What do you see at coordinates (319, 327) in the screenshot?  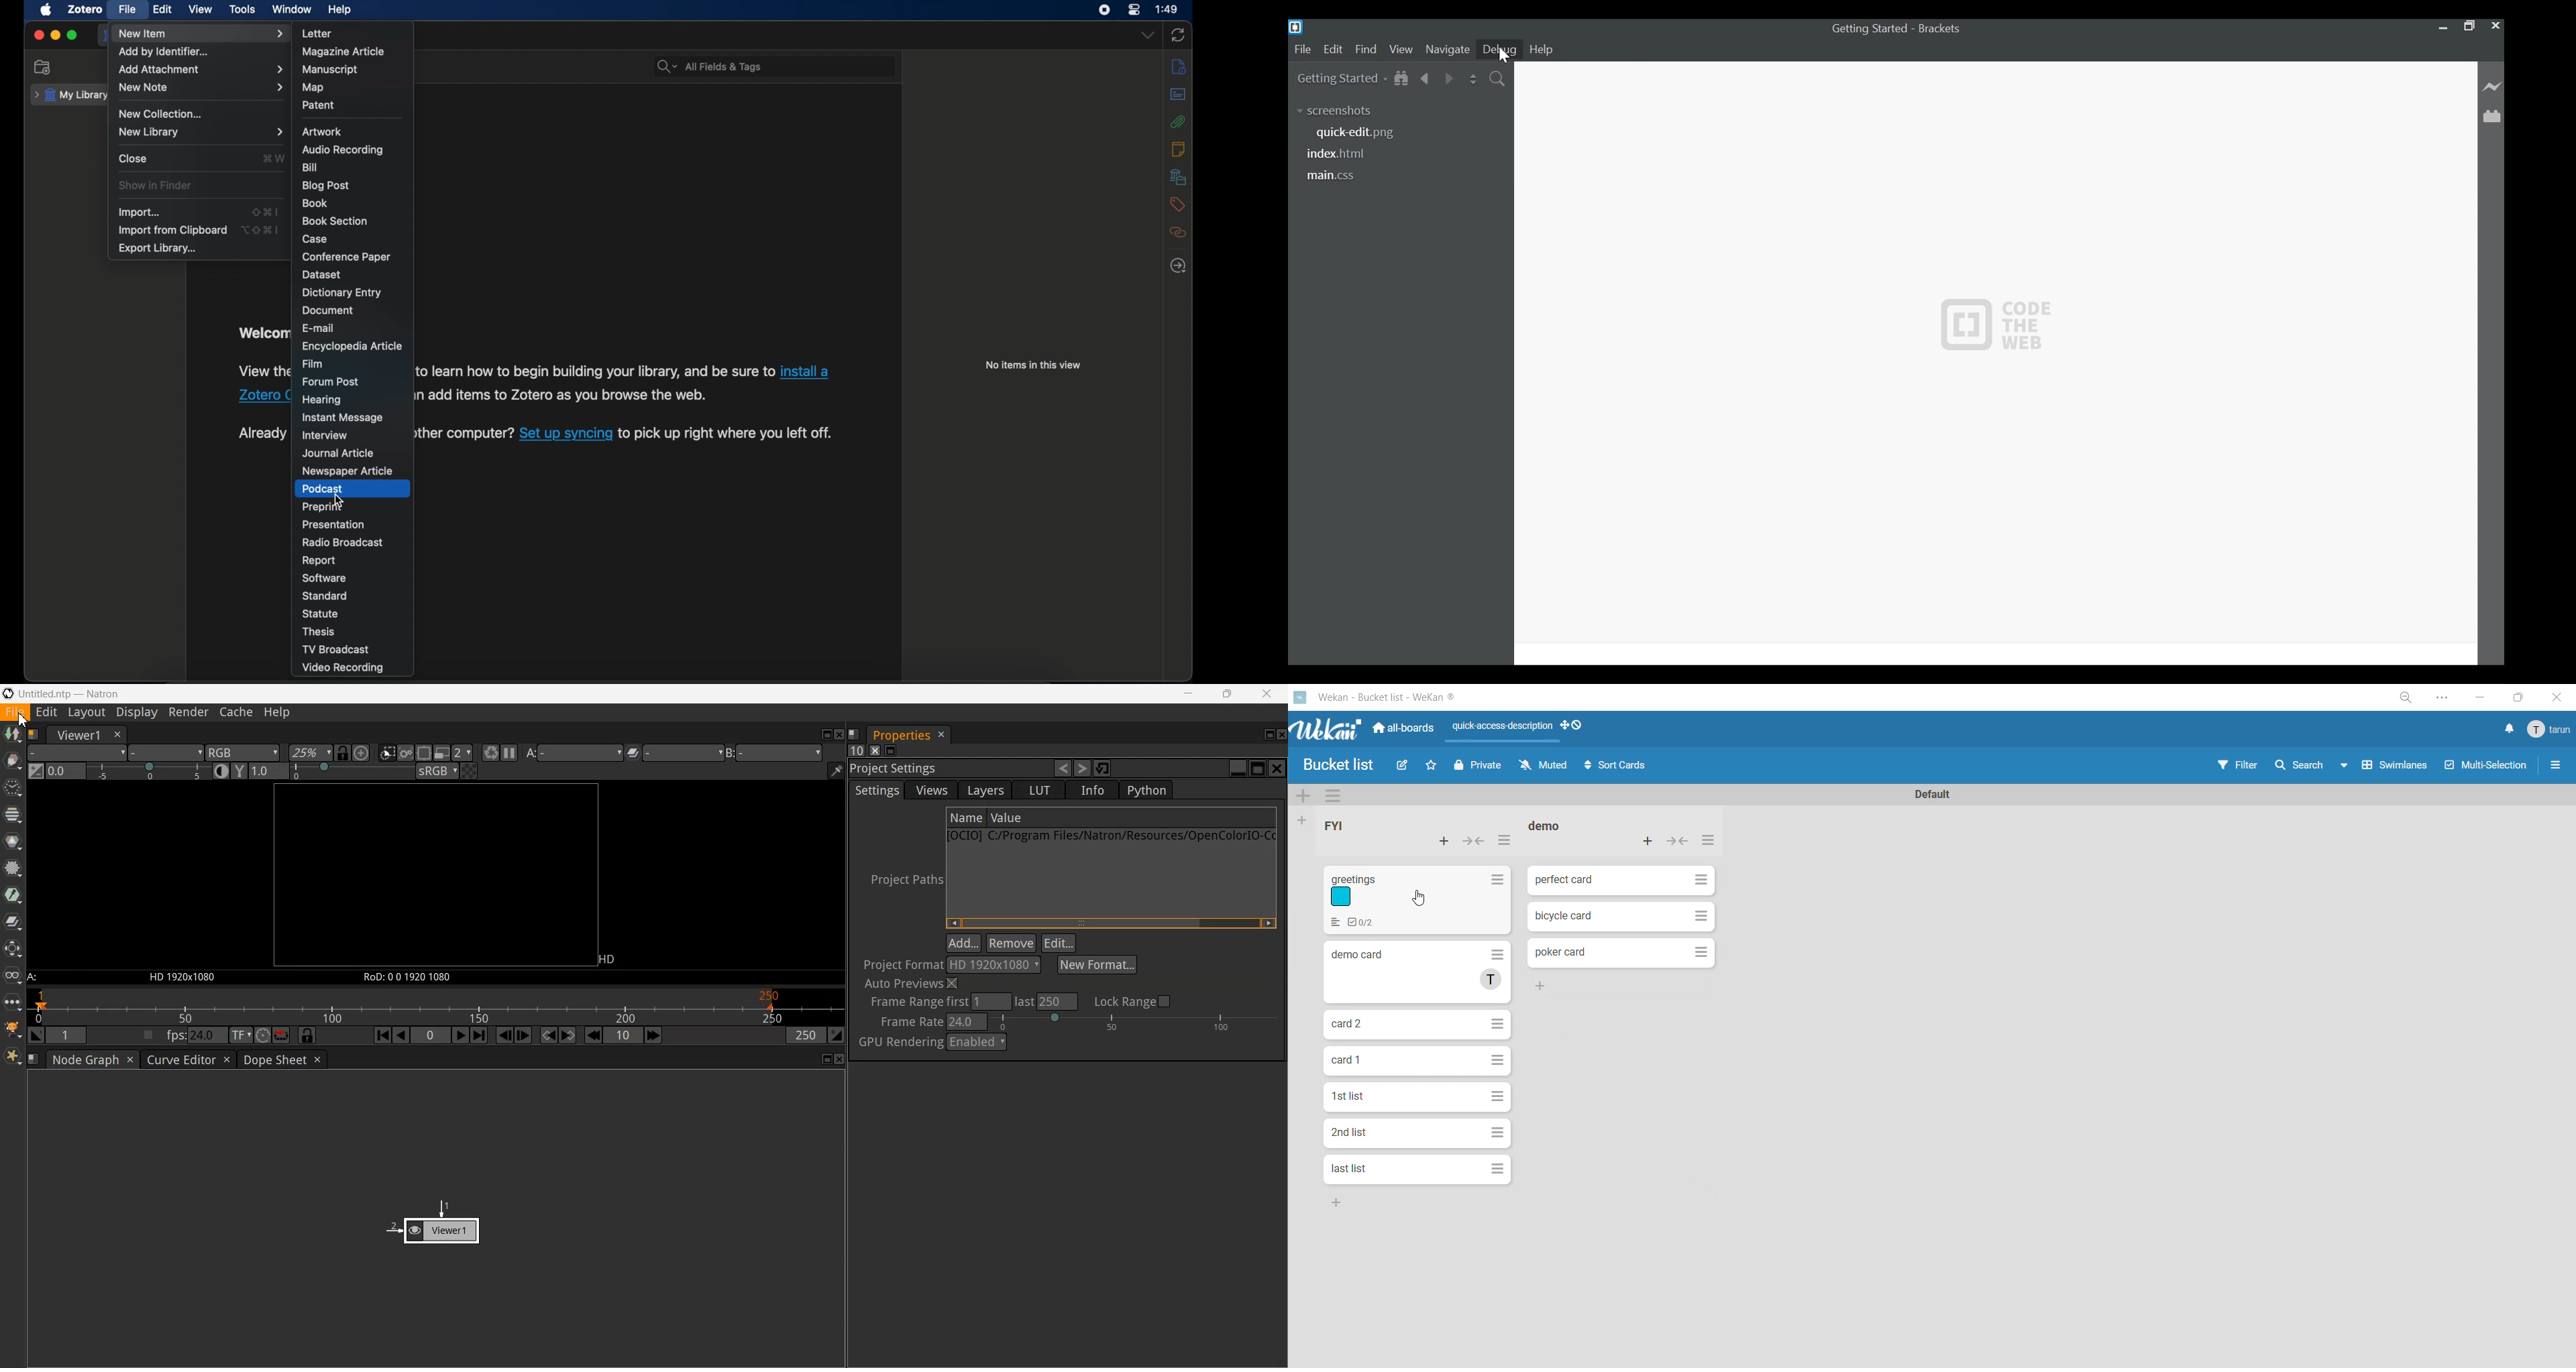 I see `e-mail` at bounding box center [319, 327].